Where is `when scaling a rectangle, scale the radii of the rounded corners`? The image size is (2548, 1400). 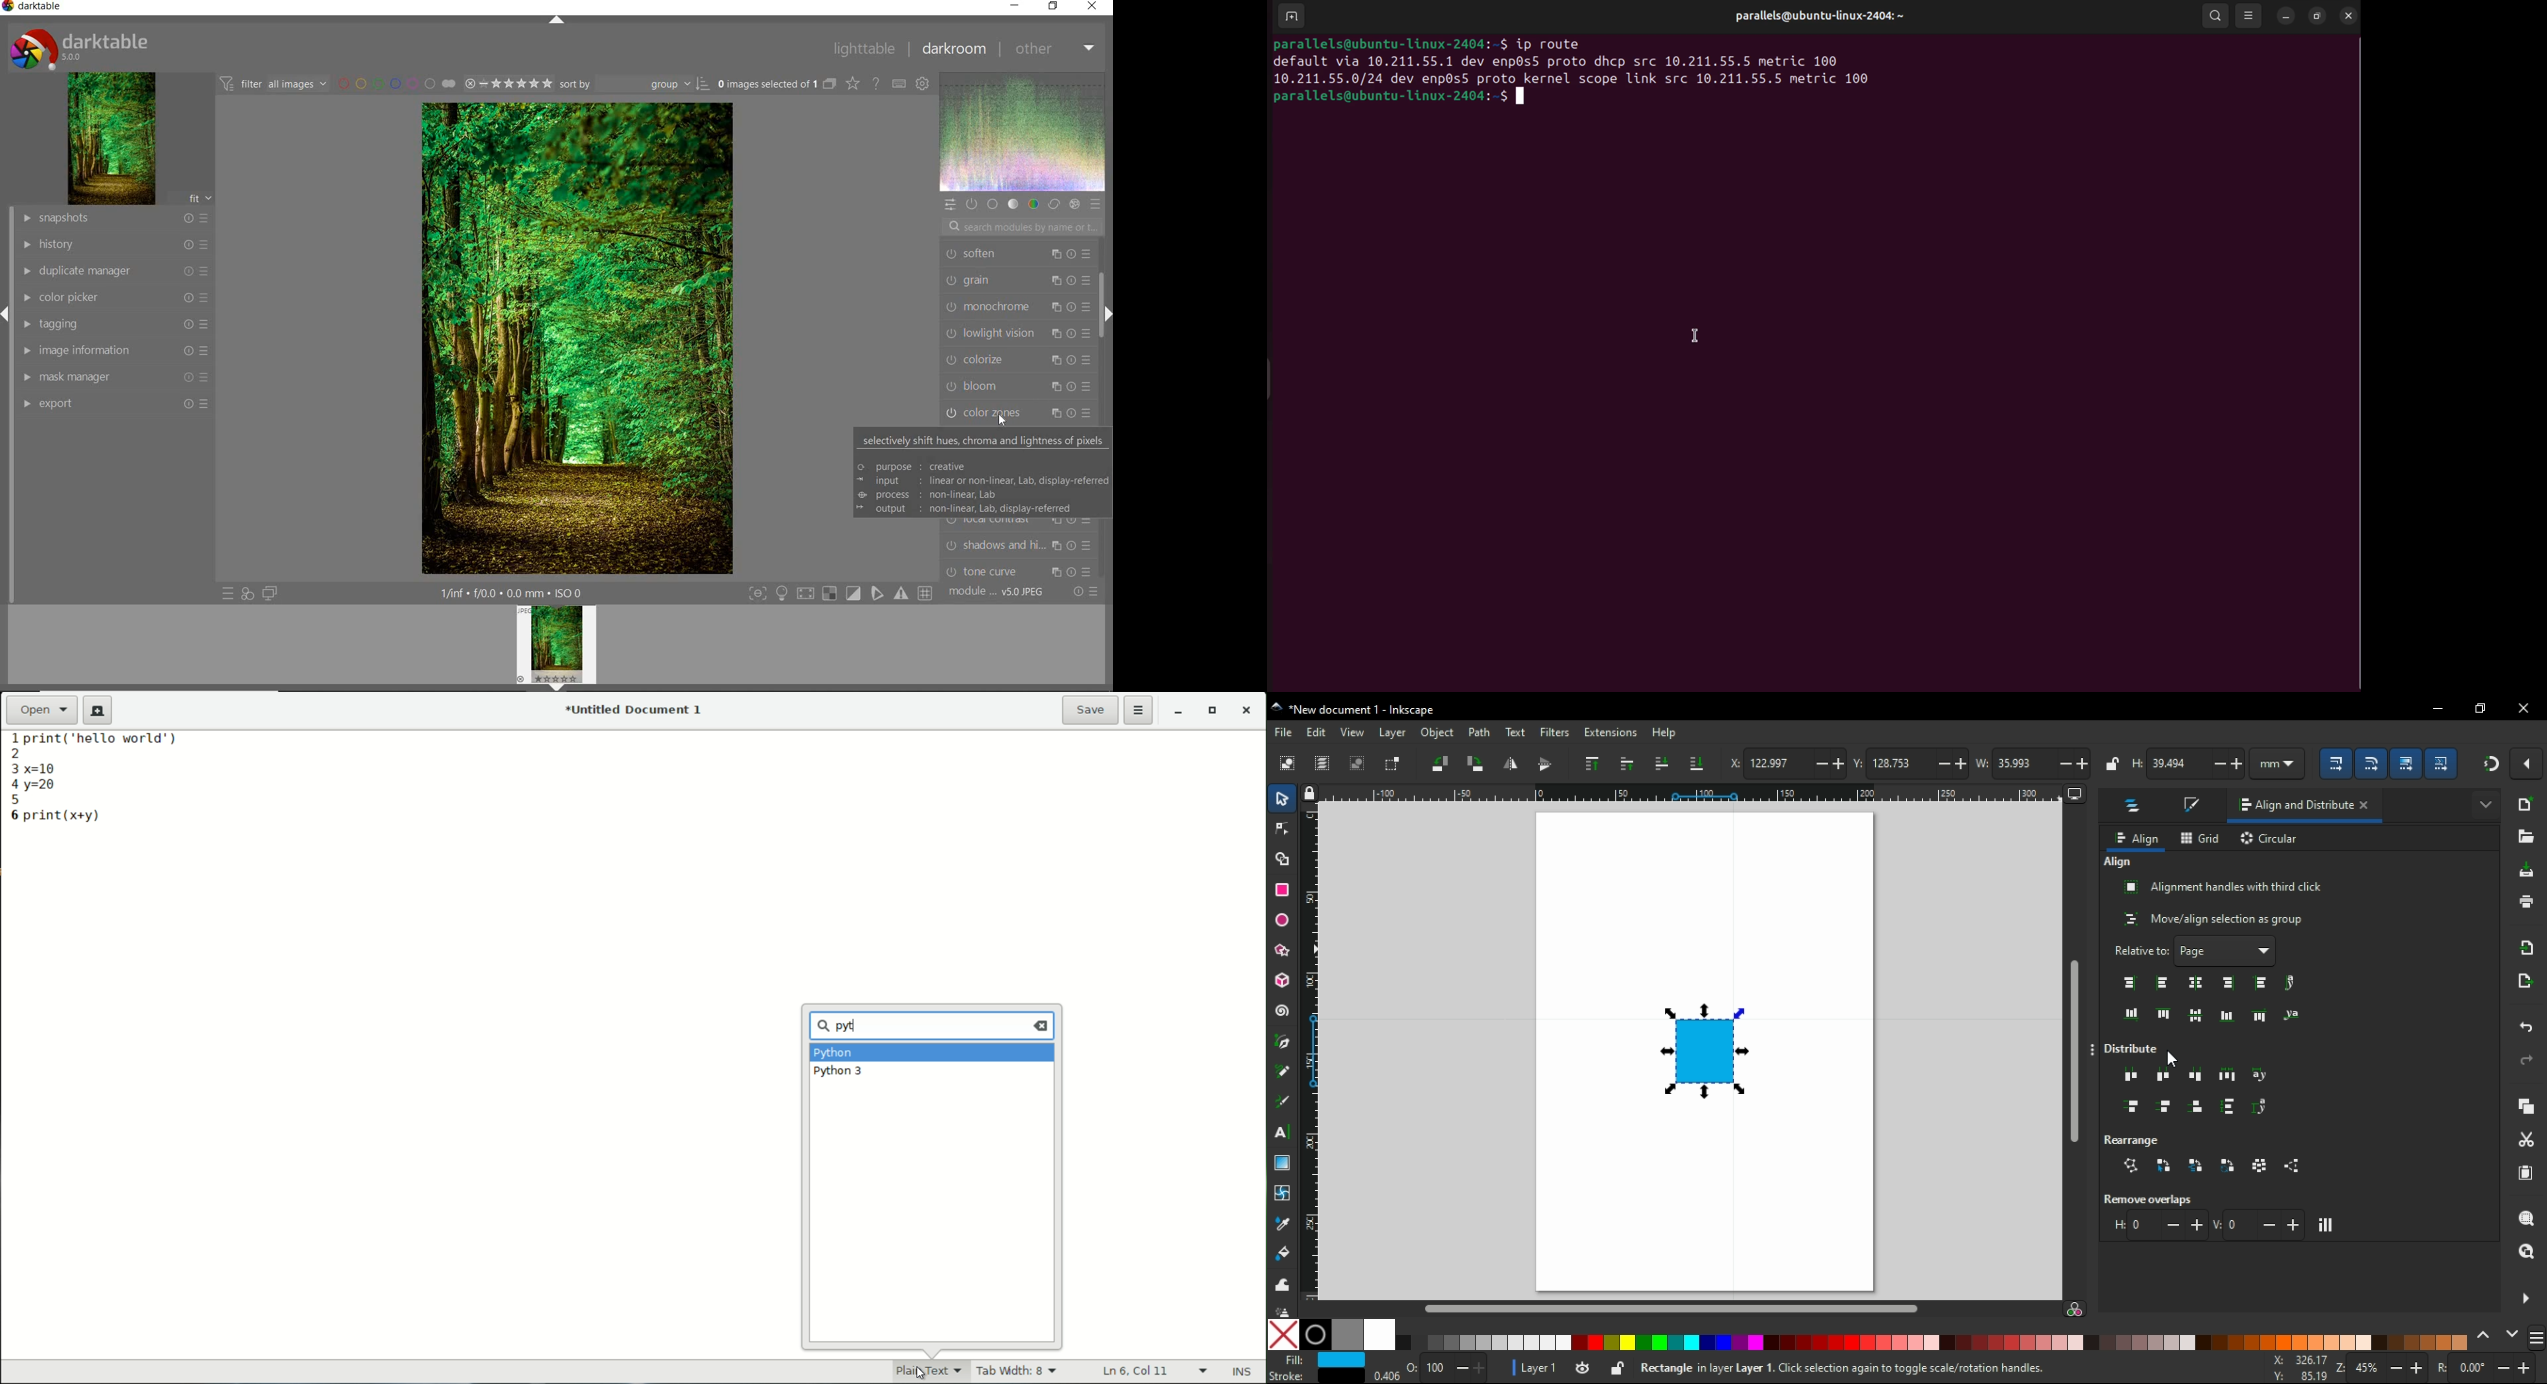 when scaling a rectangle, scale the radii of the rounded corners is located at coordinates (2375, 762).